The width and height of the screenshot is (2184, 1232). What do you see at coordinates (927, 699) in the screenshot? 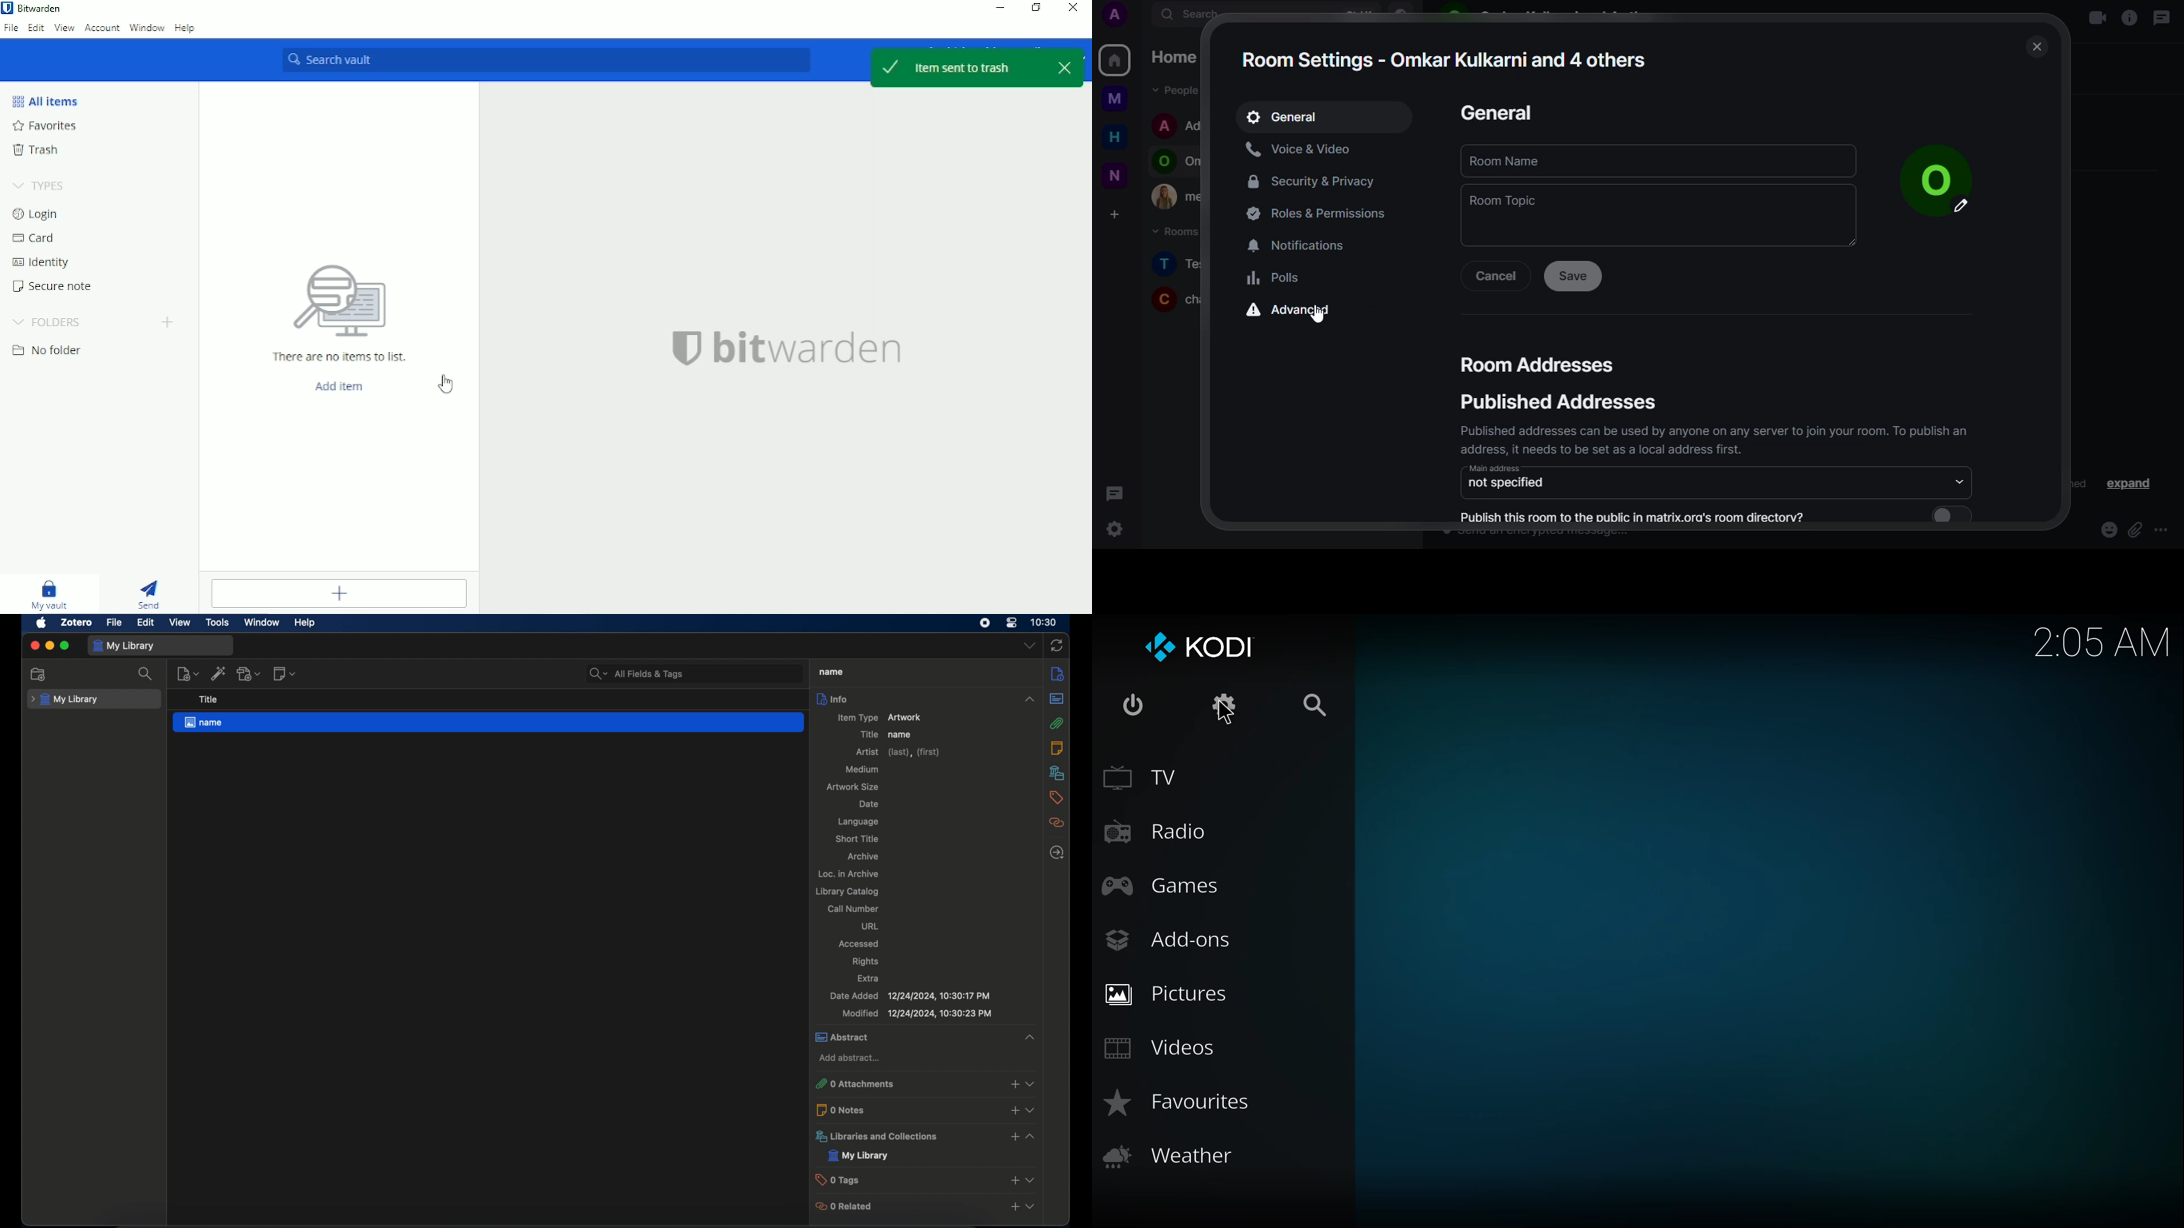
I see `info` at bounding box center [927, 699].